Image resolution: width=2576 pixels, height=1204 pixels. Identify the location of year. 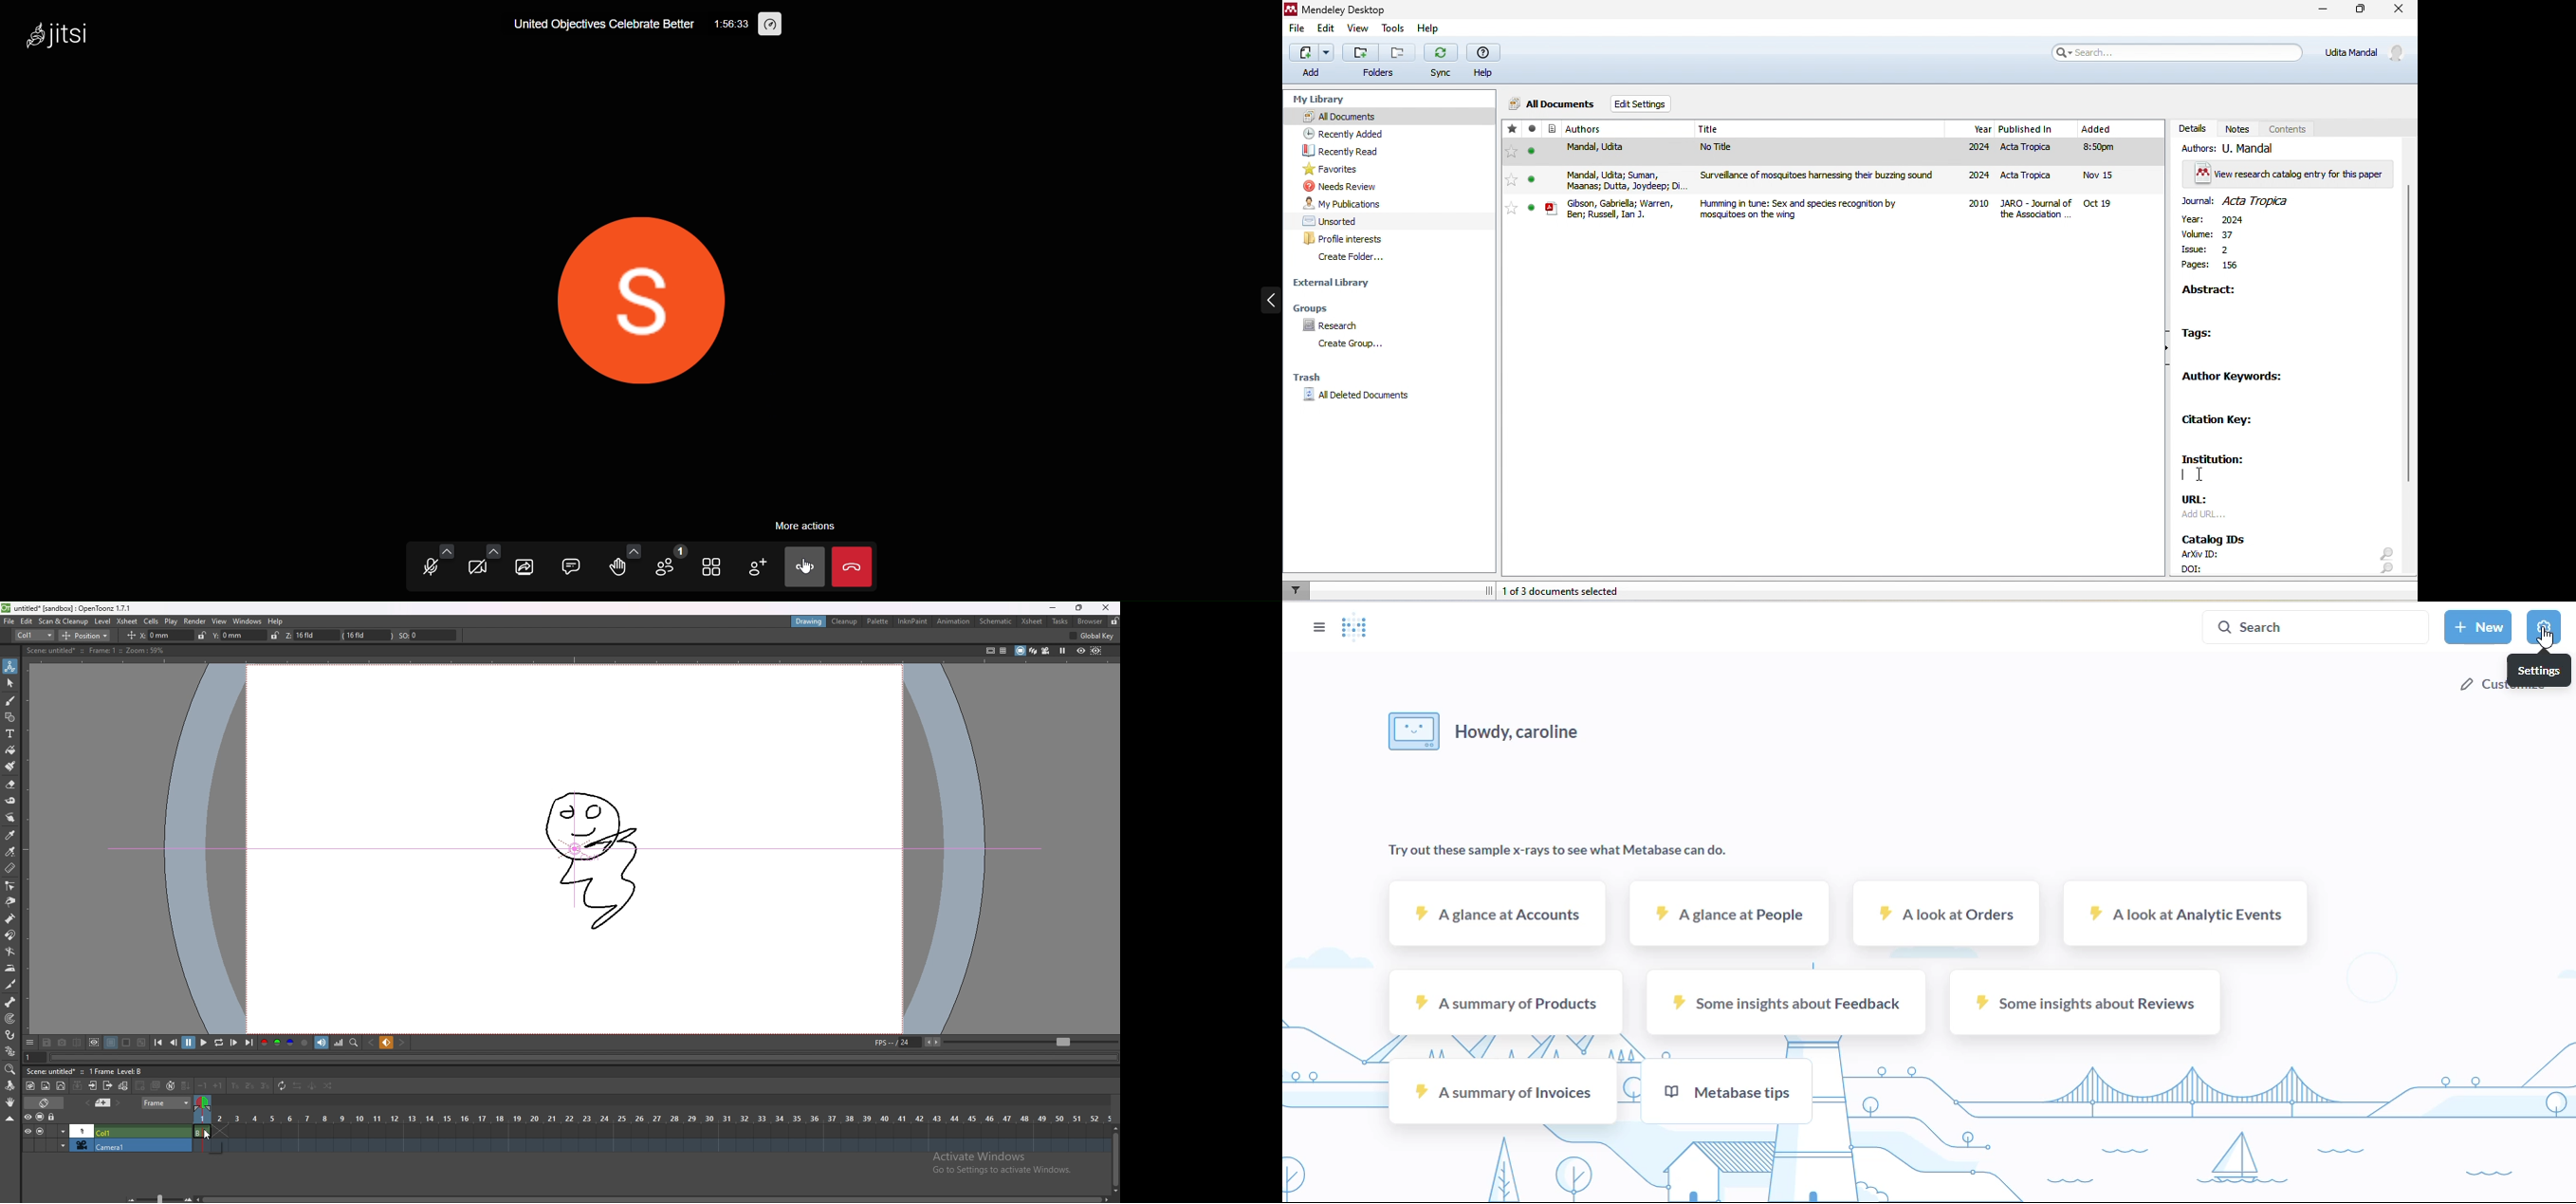
(1974, 129).